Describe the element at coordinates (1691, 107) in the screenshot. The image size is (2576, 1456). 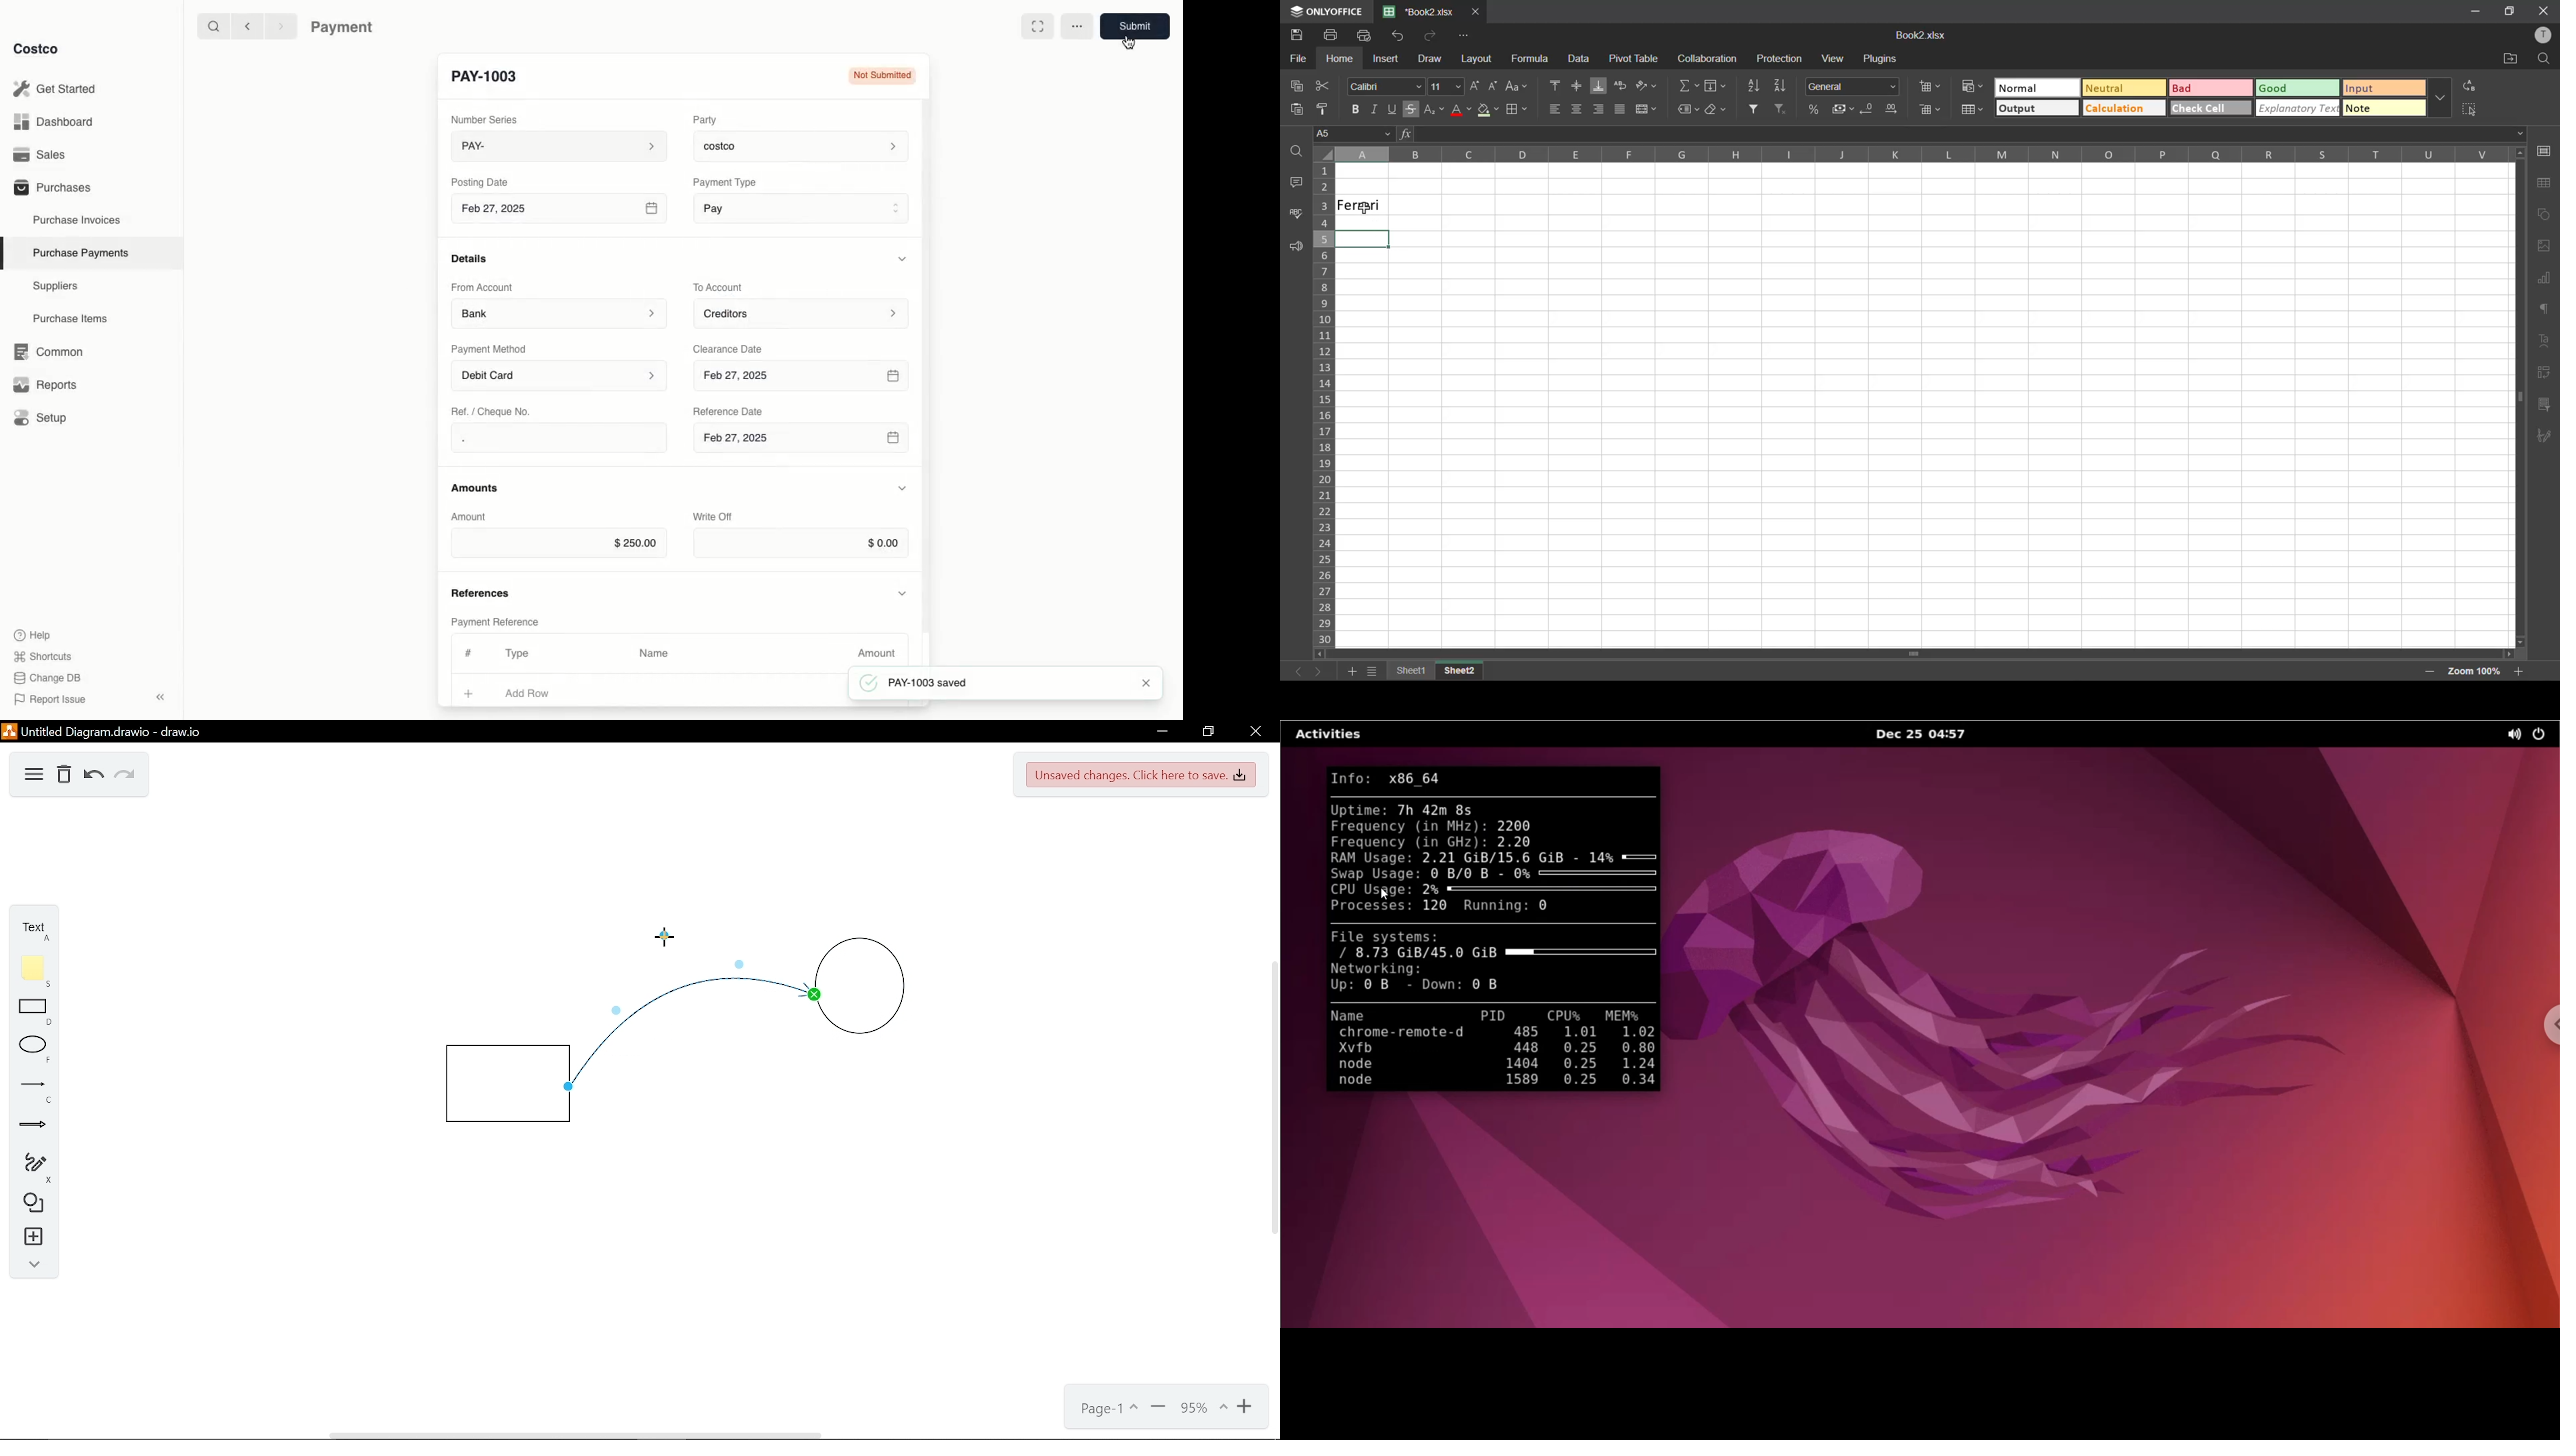
I see `named ranges` at that location.